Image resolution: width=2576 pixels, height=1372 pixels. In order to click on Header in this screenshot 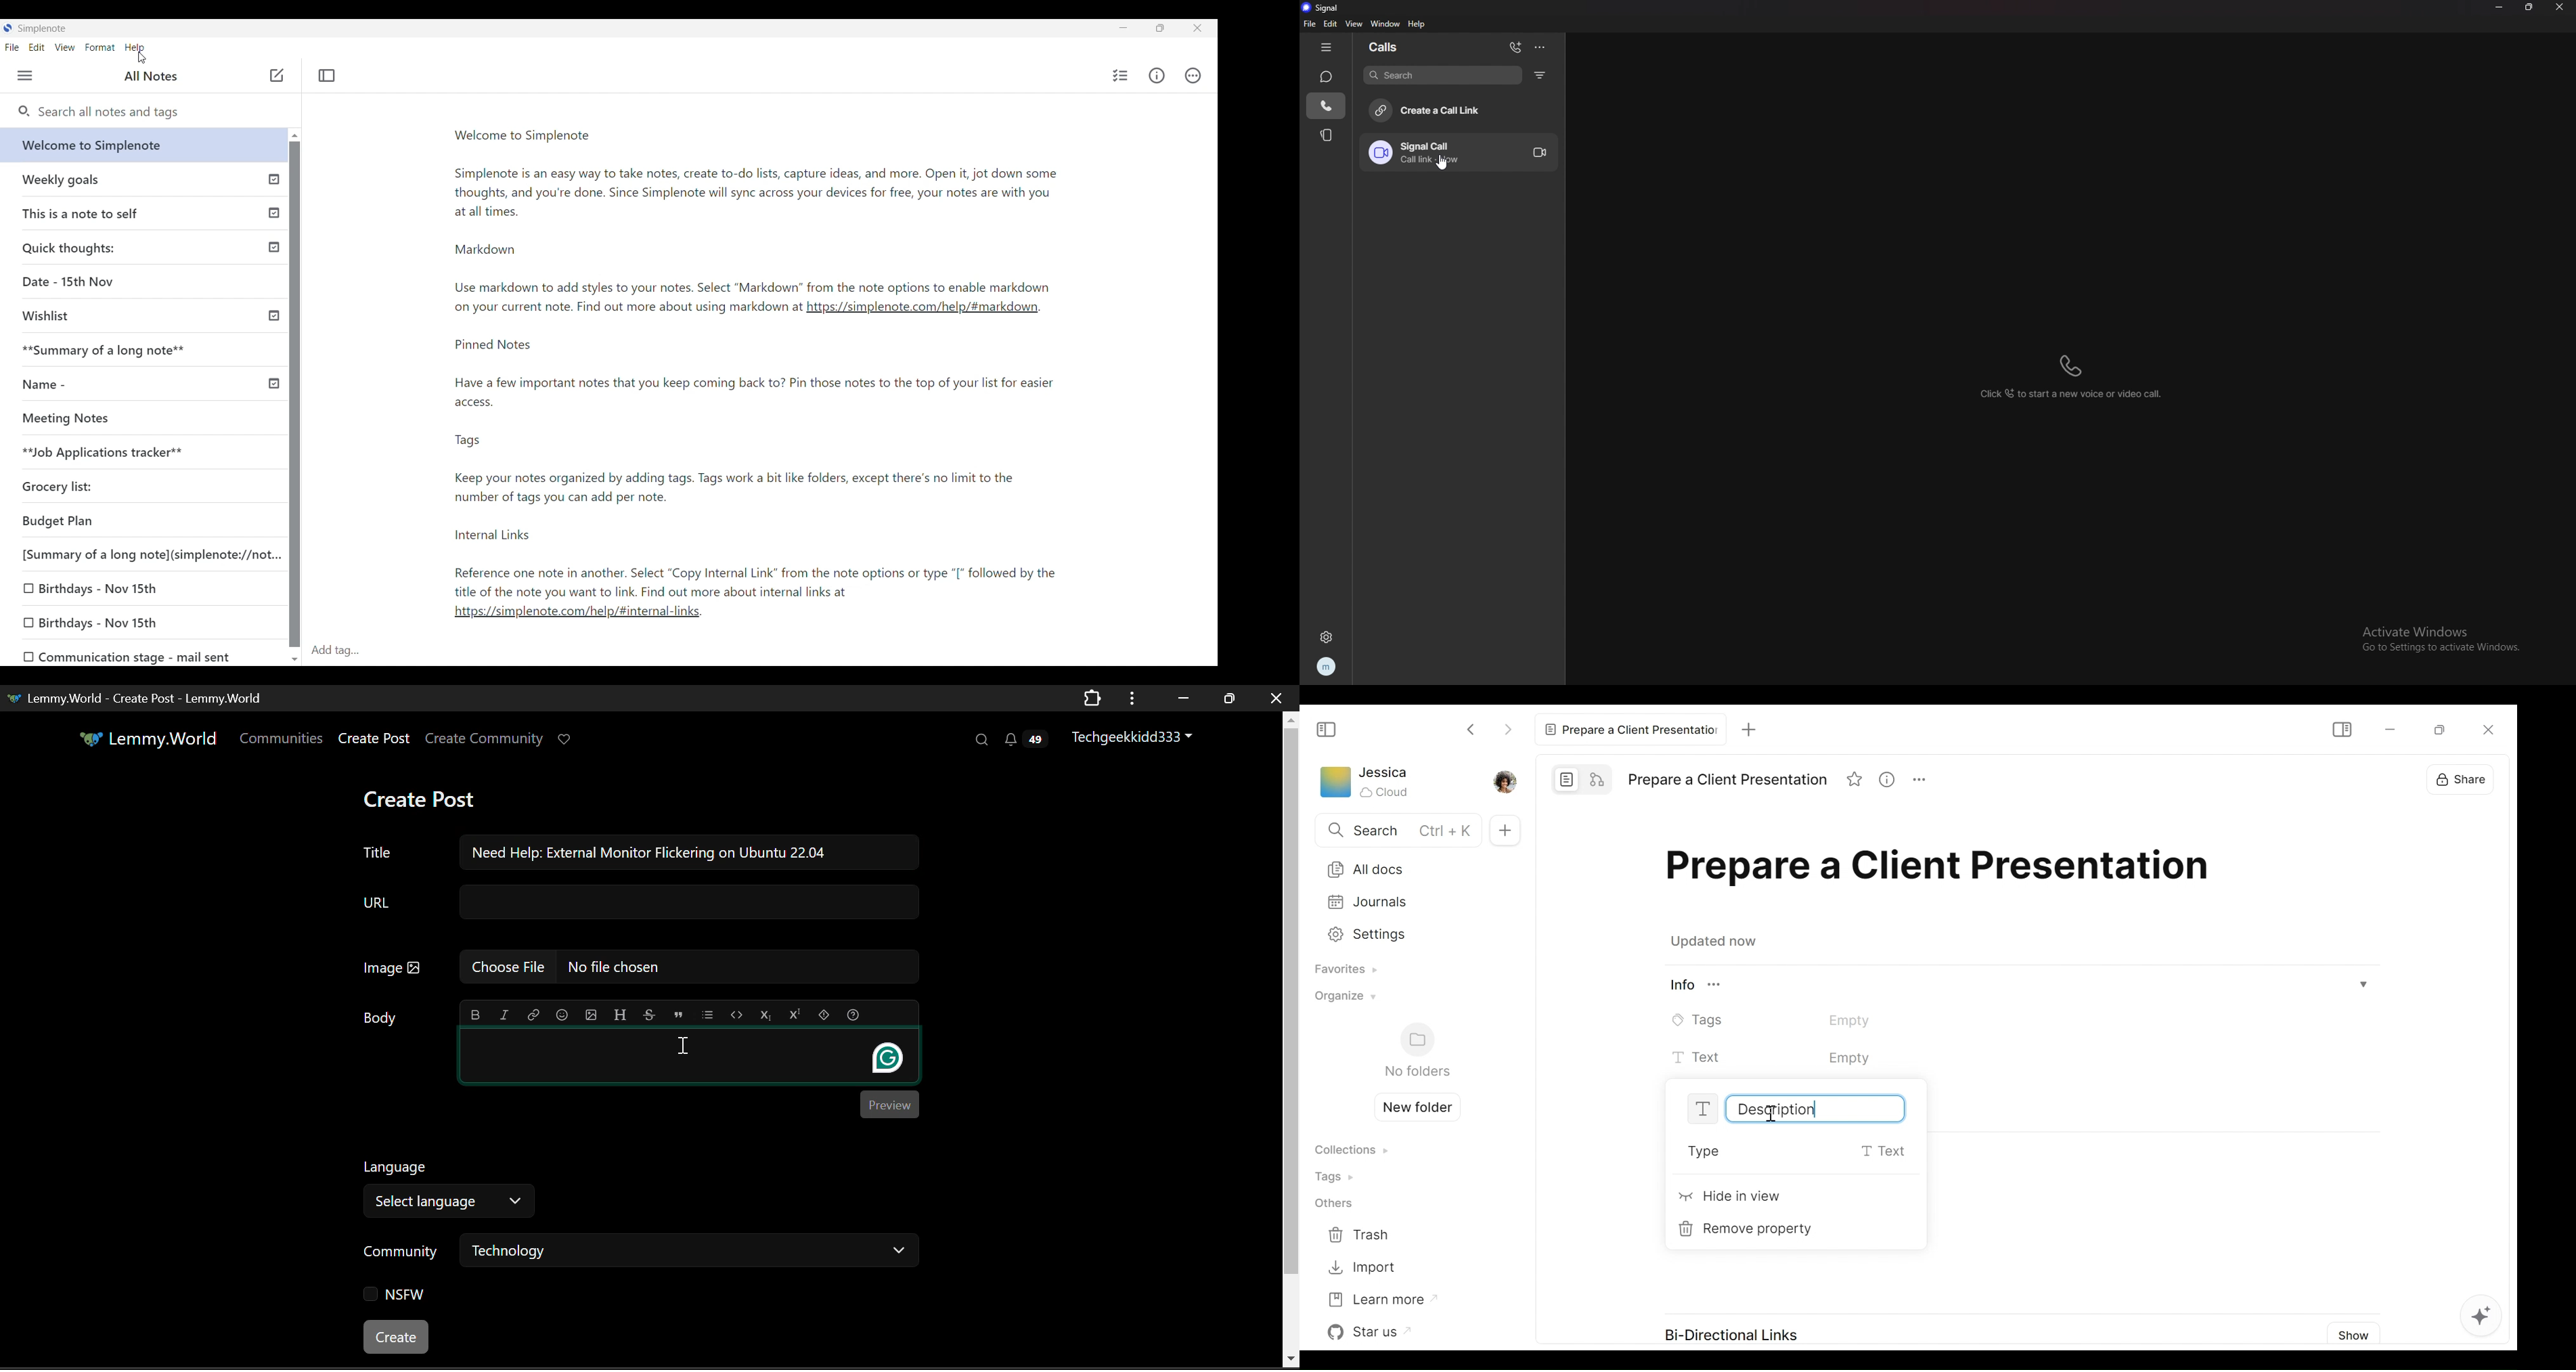, I will do `click(620, 1015)`.